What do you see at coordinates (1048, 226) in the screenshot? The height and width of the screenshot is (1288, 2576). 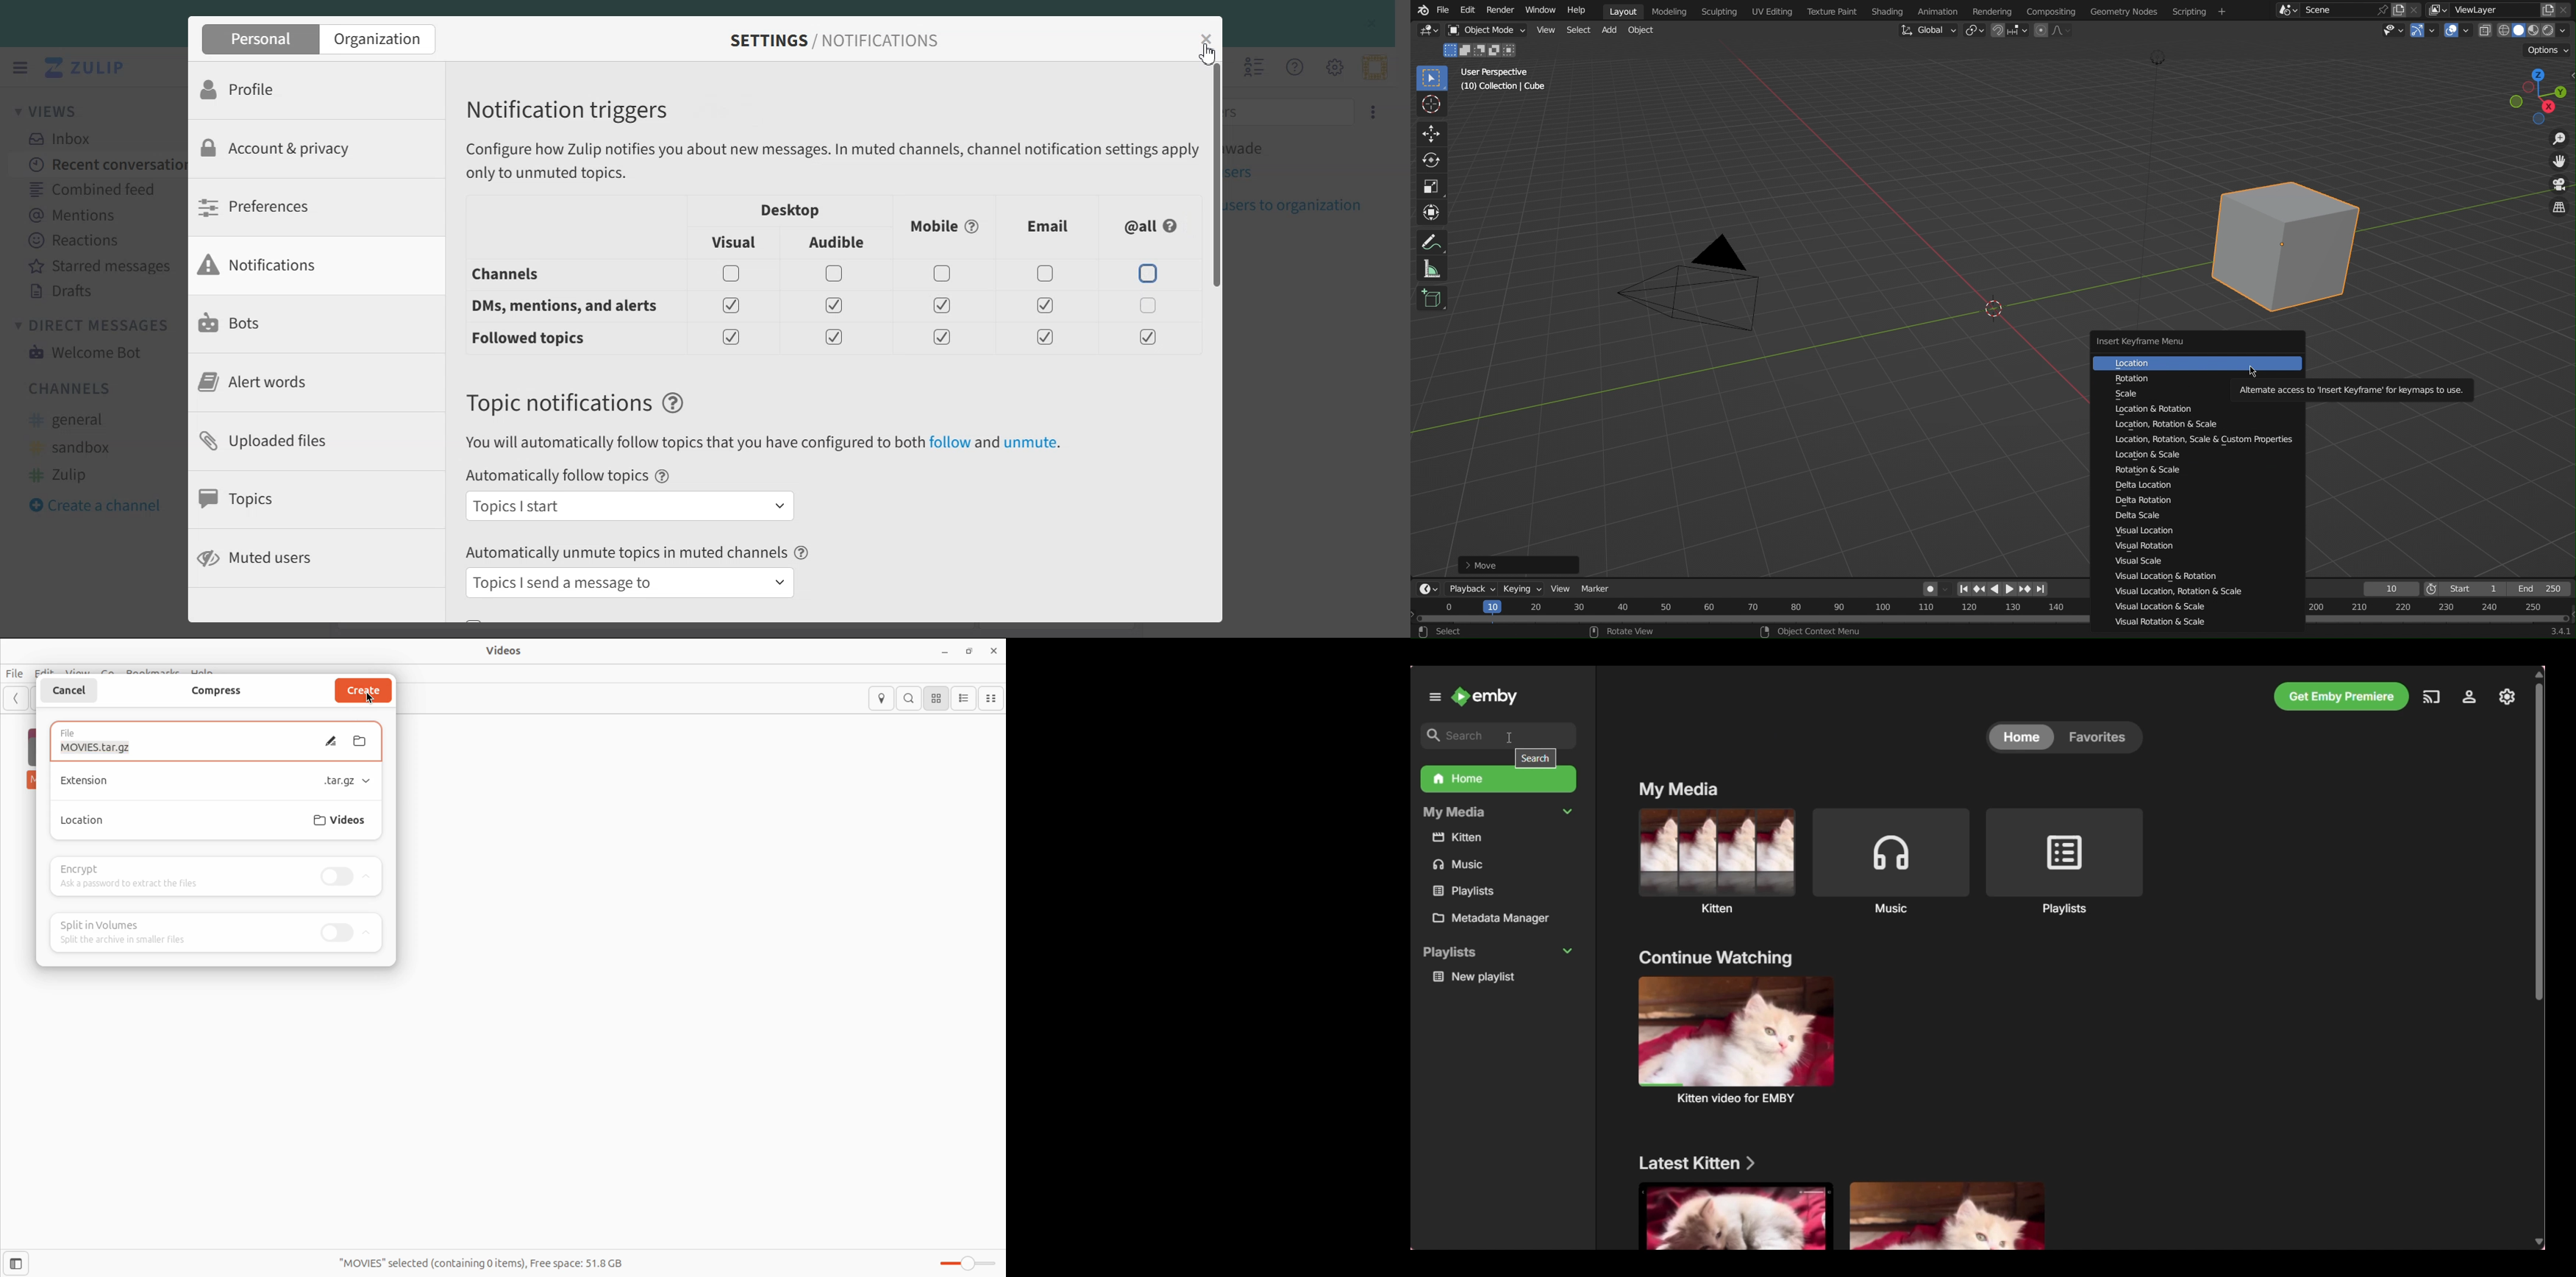 I see `Email` at bounding box center [1048, 226].